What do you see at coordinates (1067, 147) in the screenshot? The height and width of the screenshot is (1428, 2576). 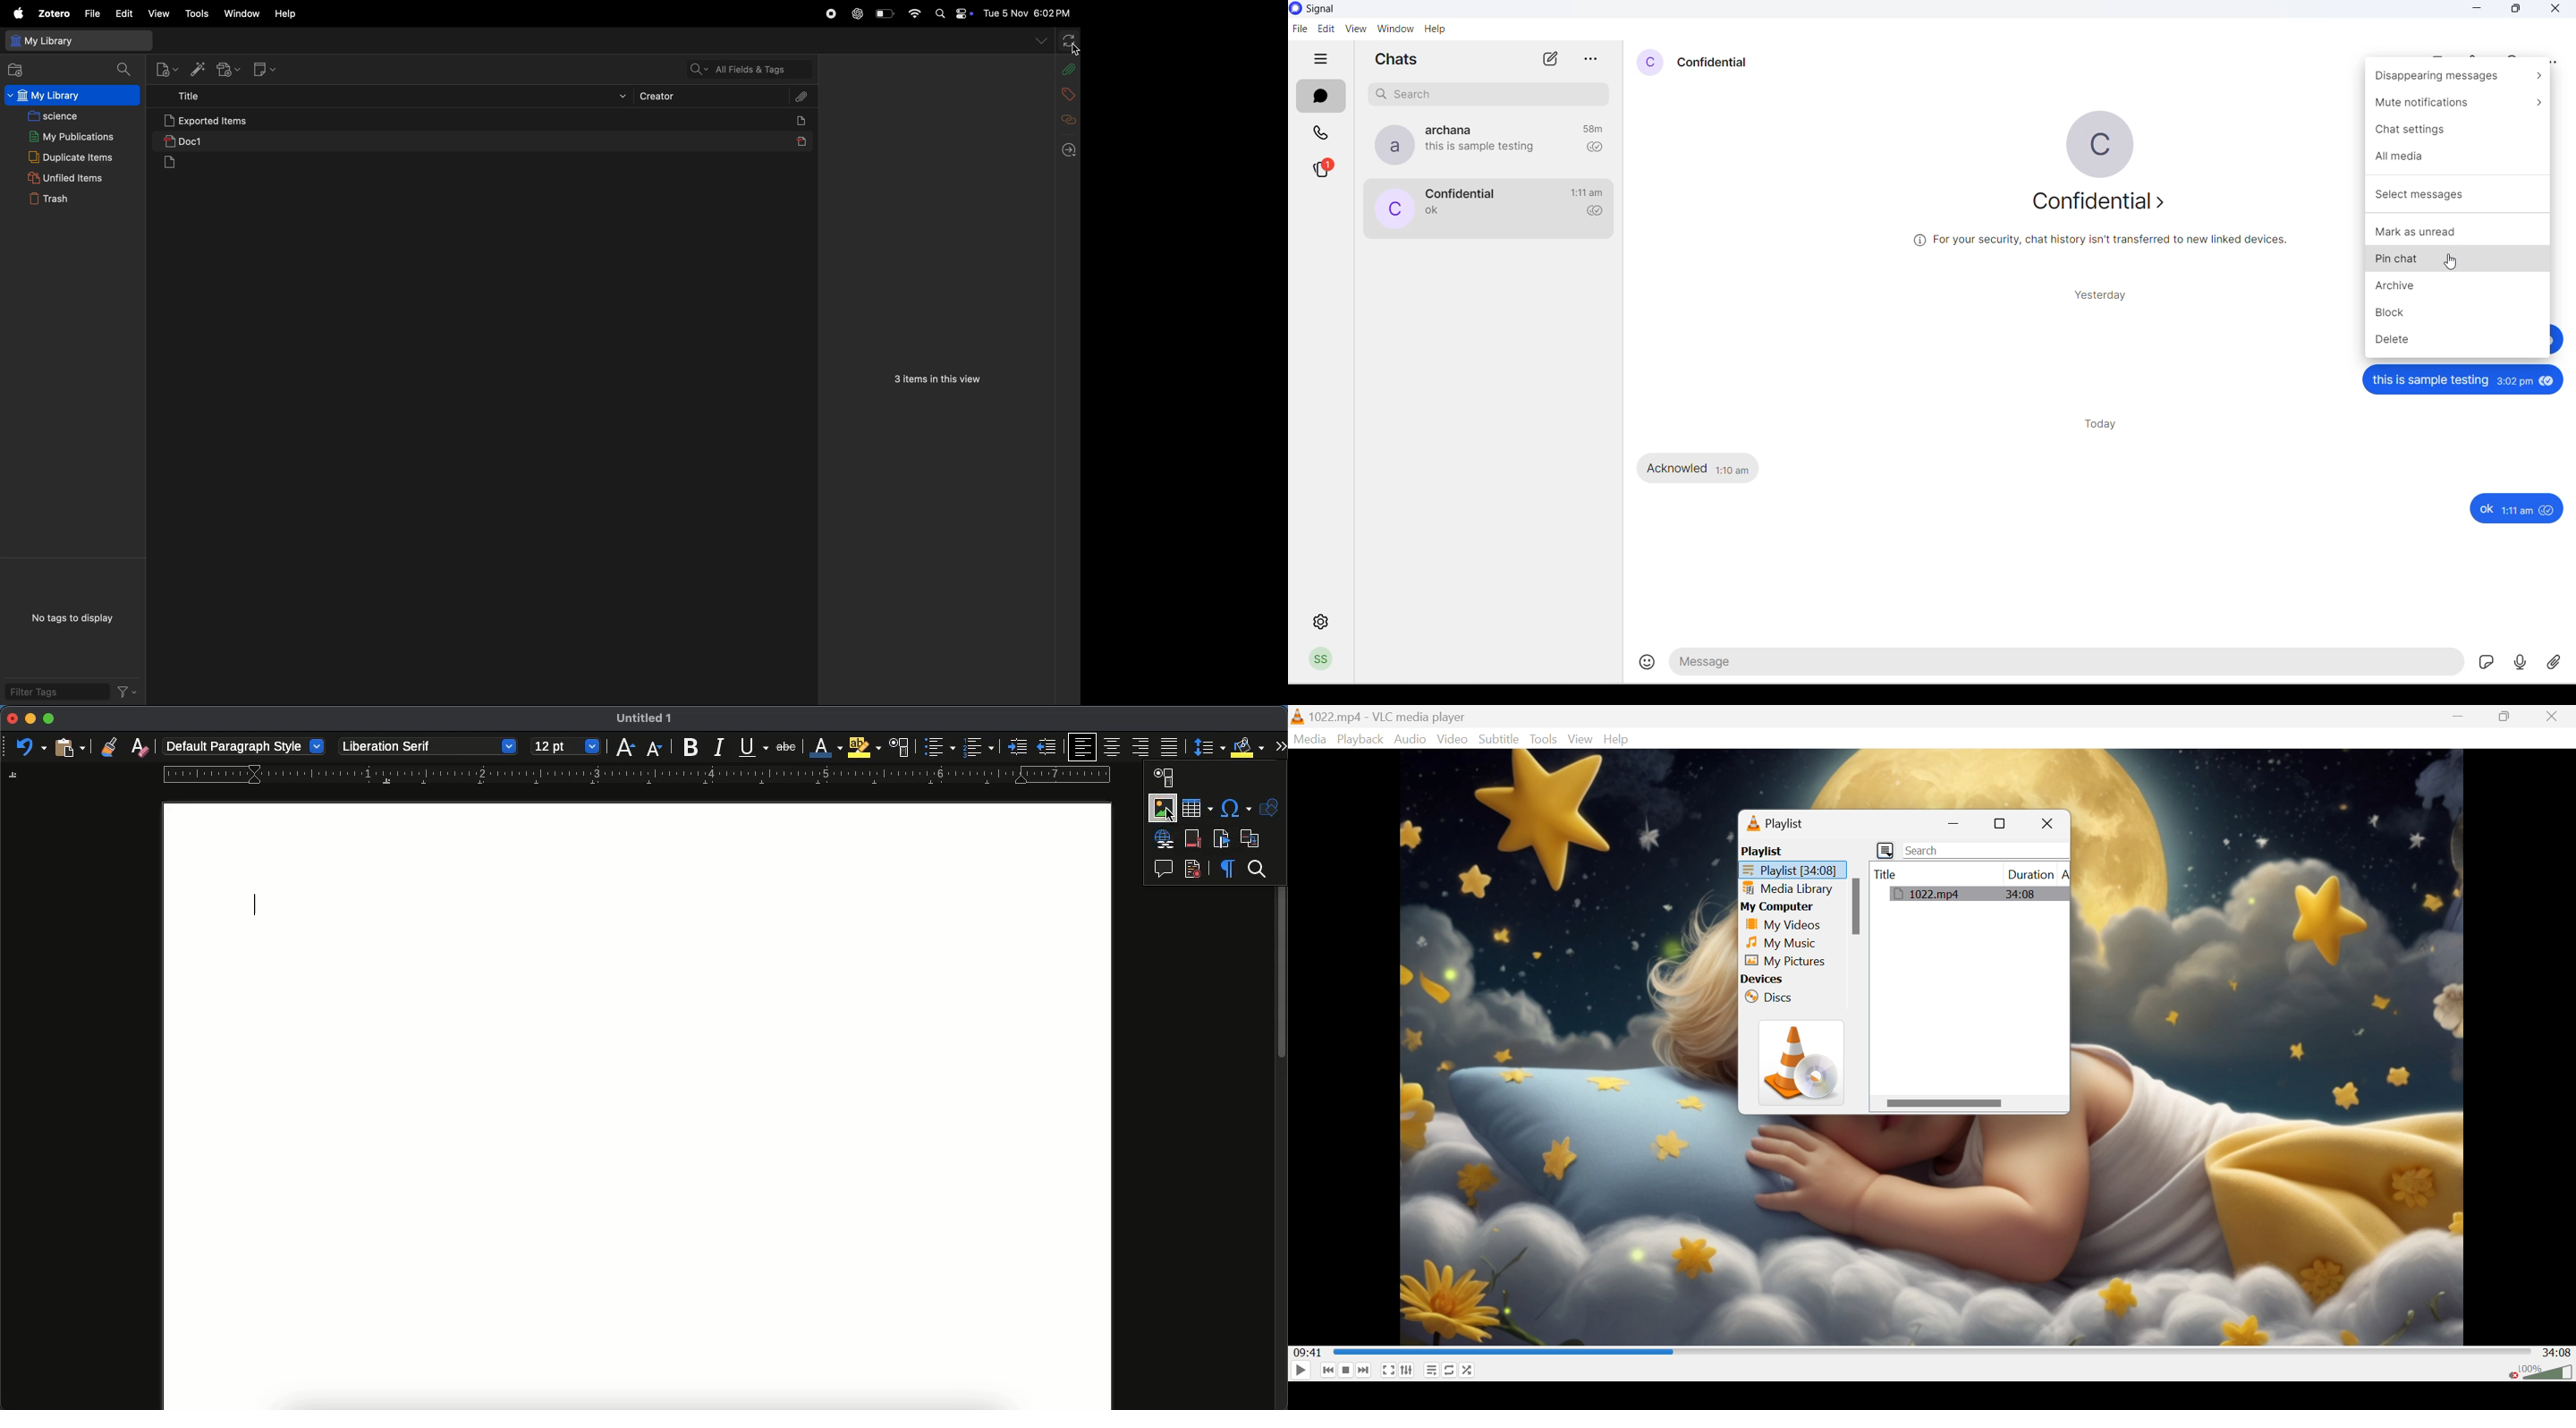 I see `back` at bounding box center [1067, 147].